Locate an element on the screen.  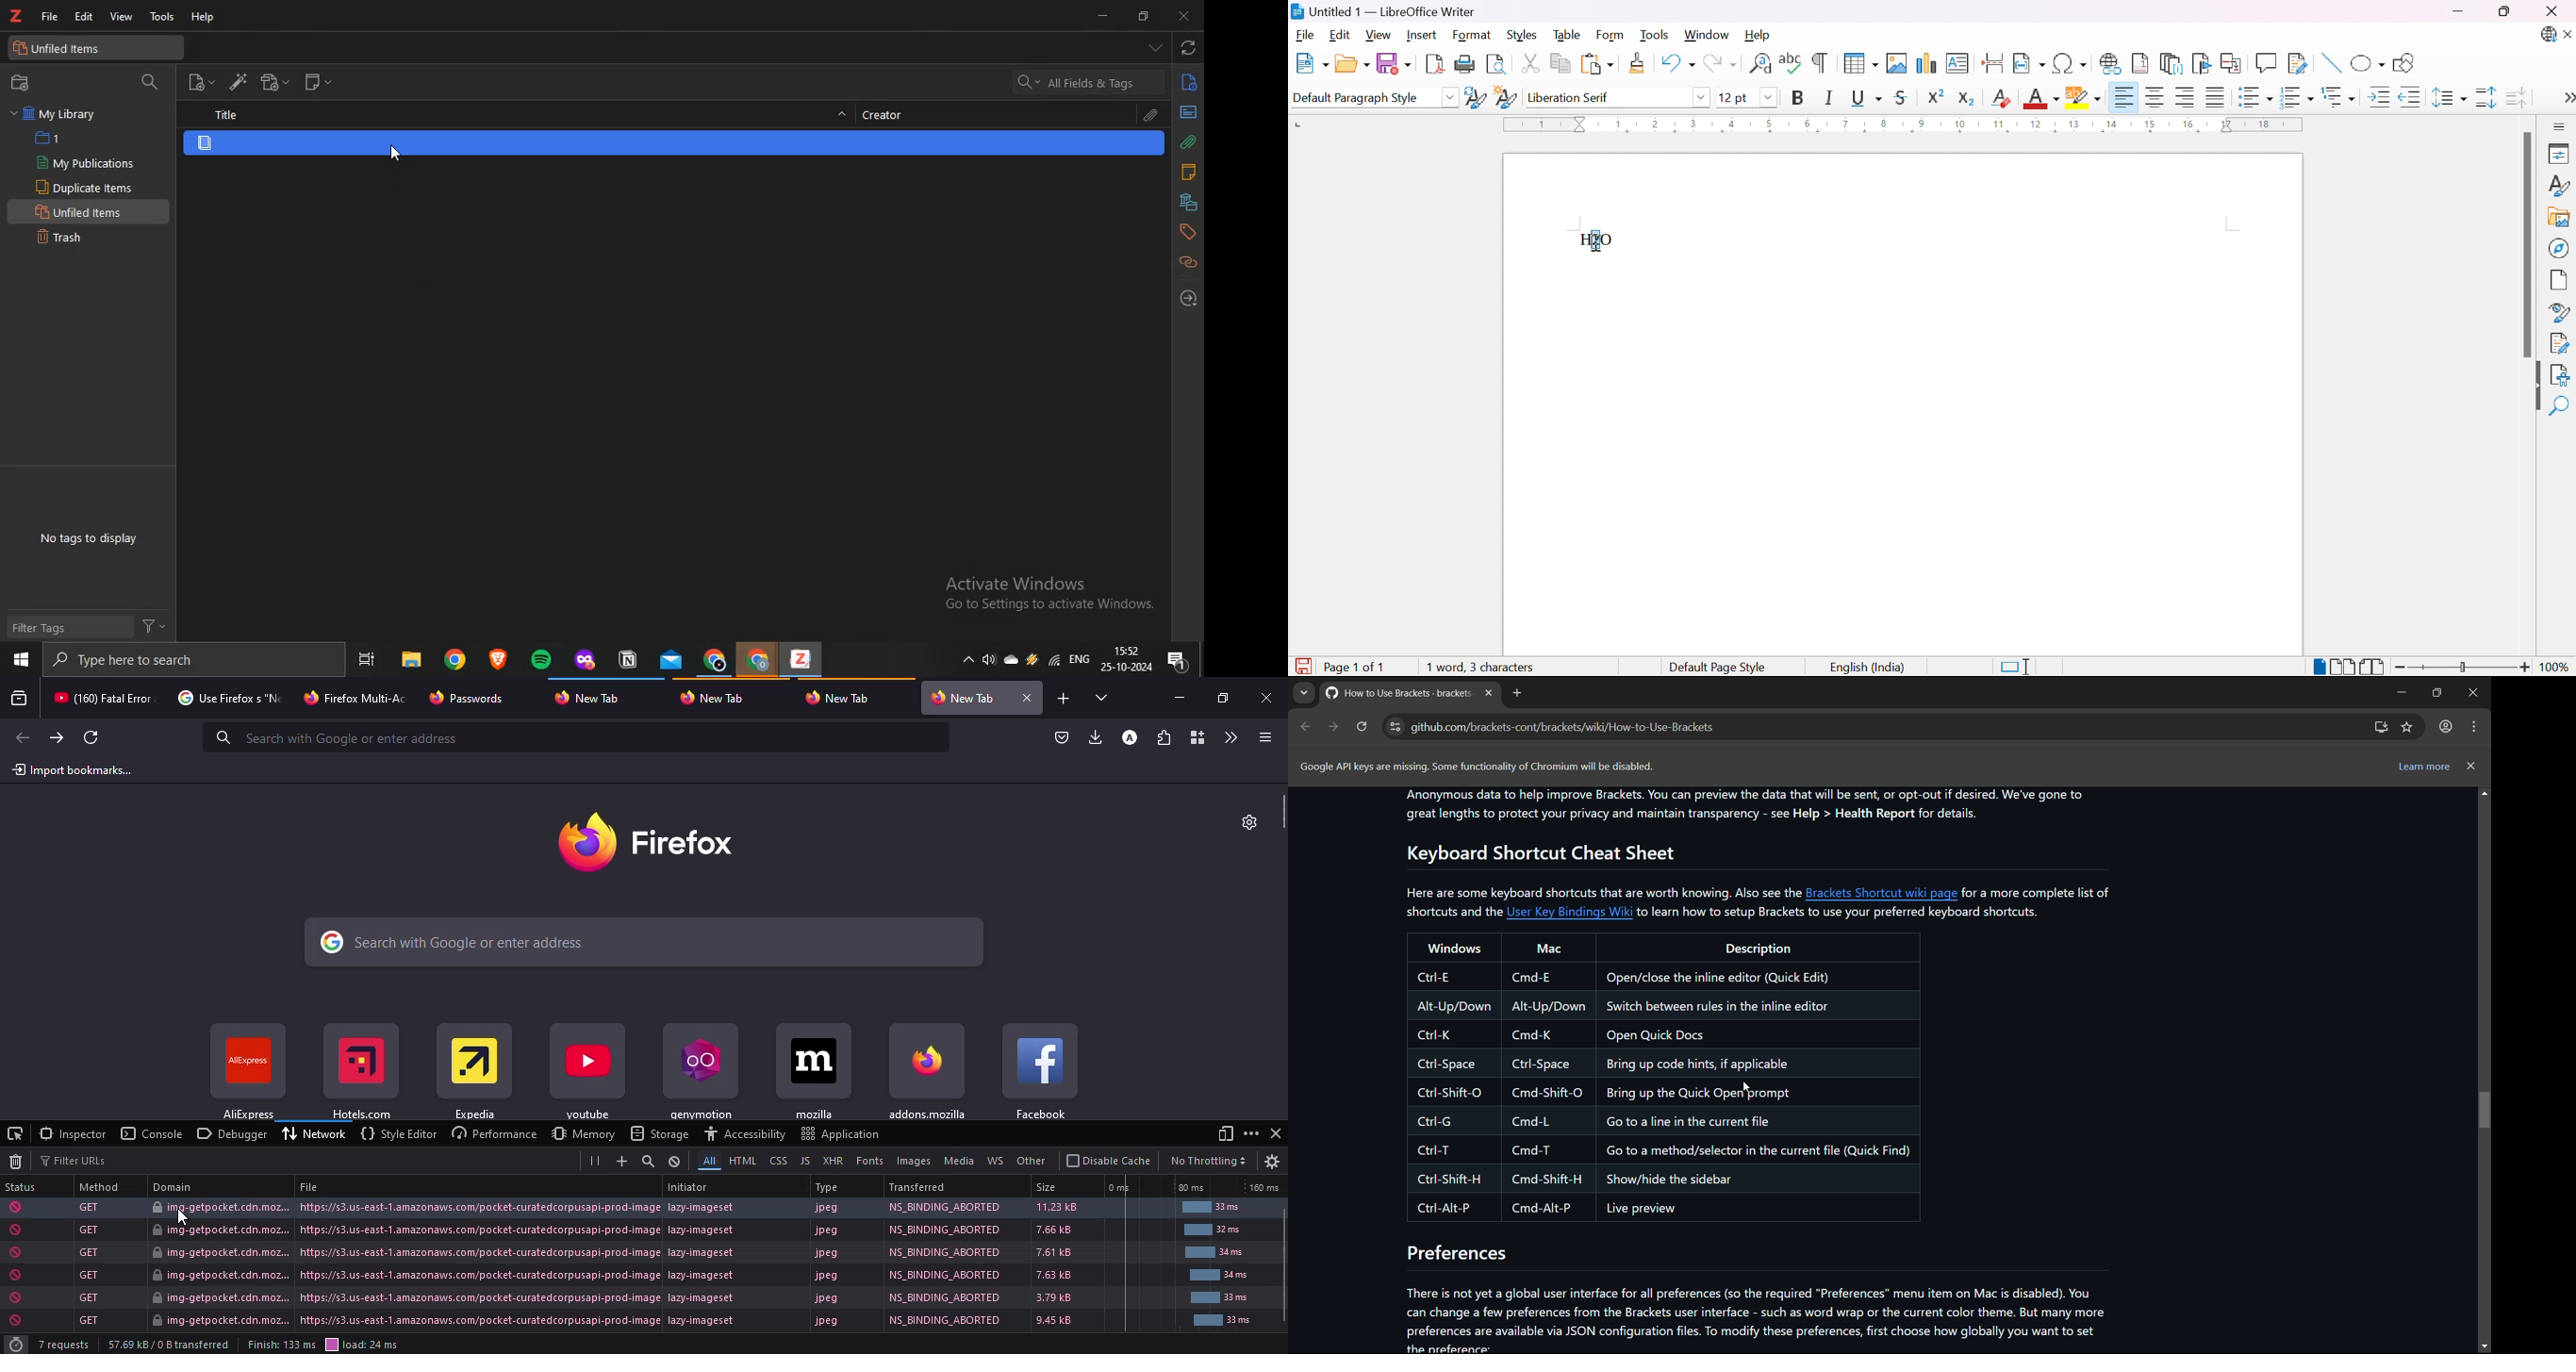
keyboard shortcuts in windows is located at coordinates (1452, 1092).